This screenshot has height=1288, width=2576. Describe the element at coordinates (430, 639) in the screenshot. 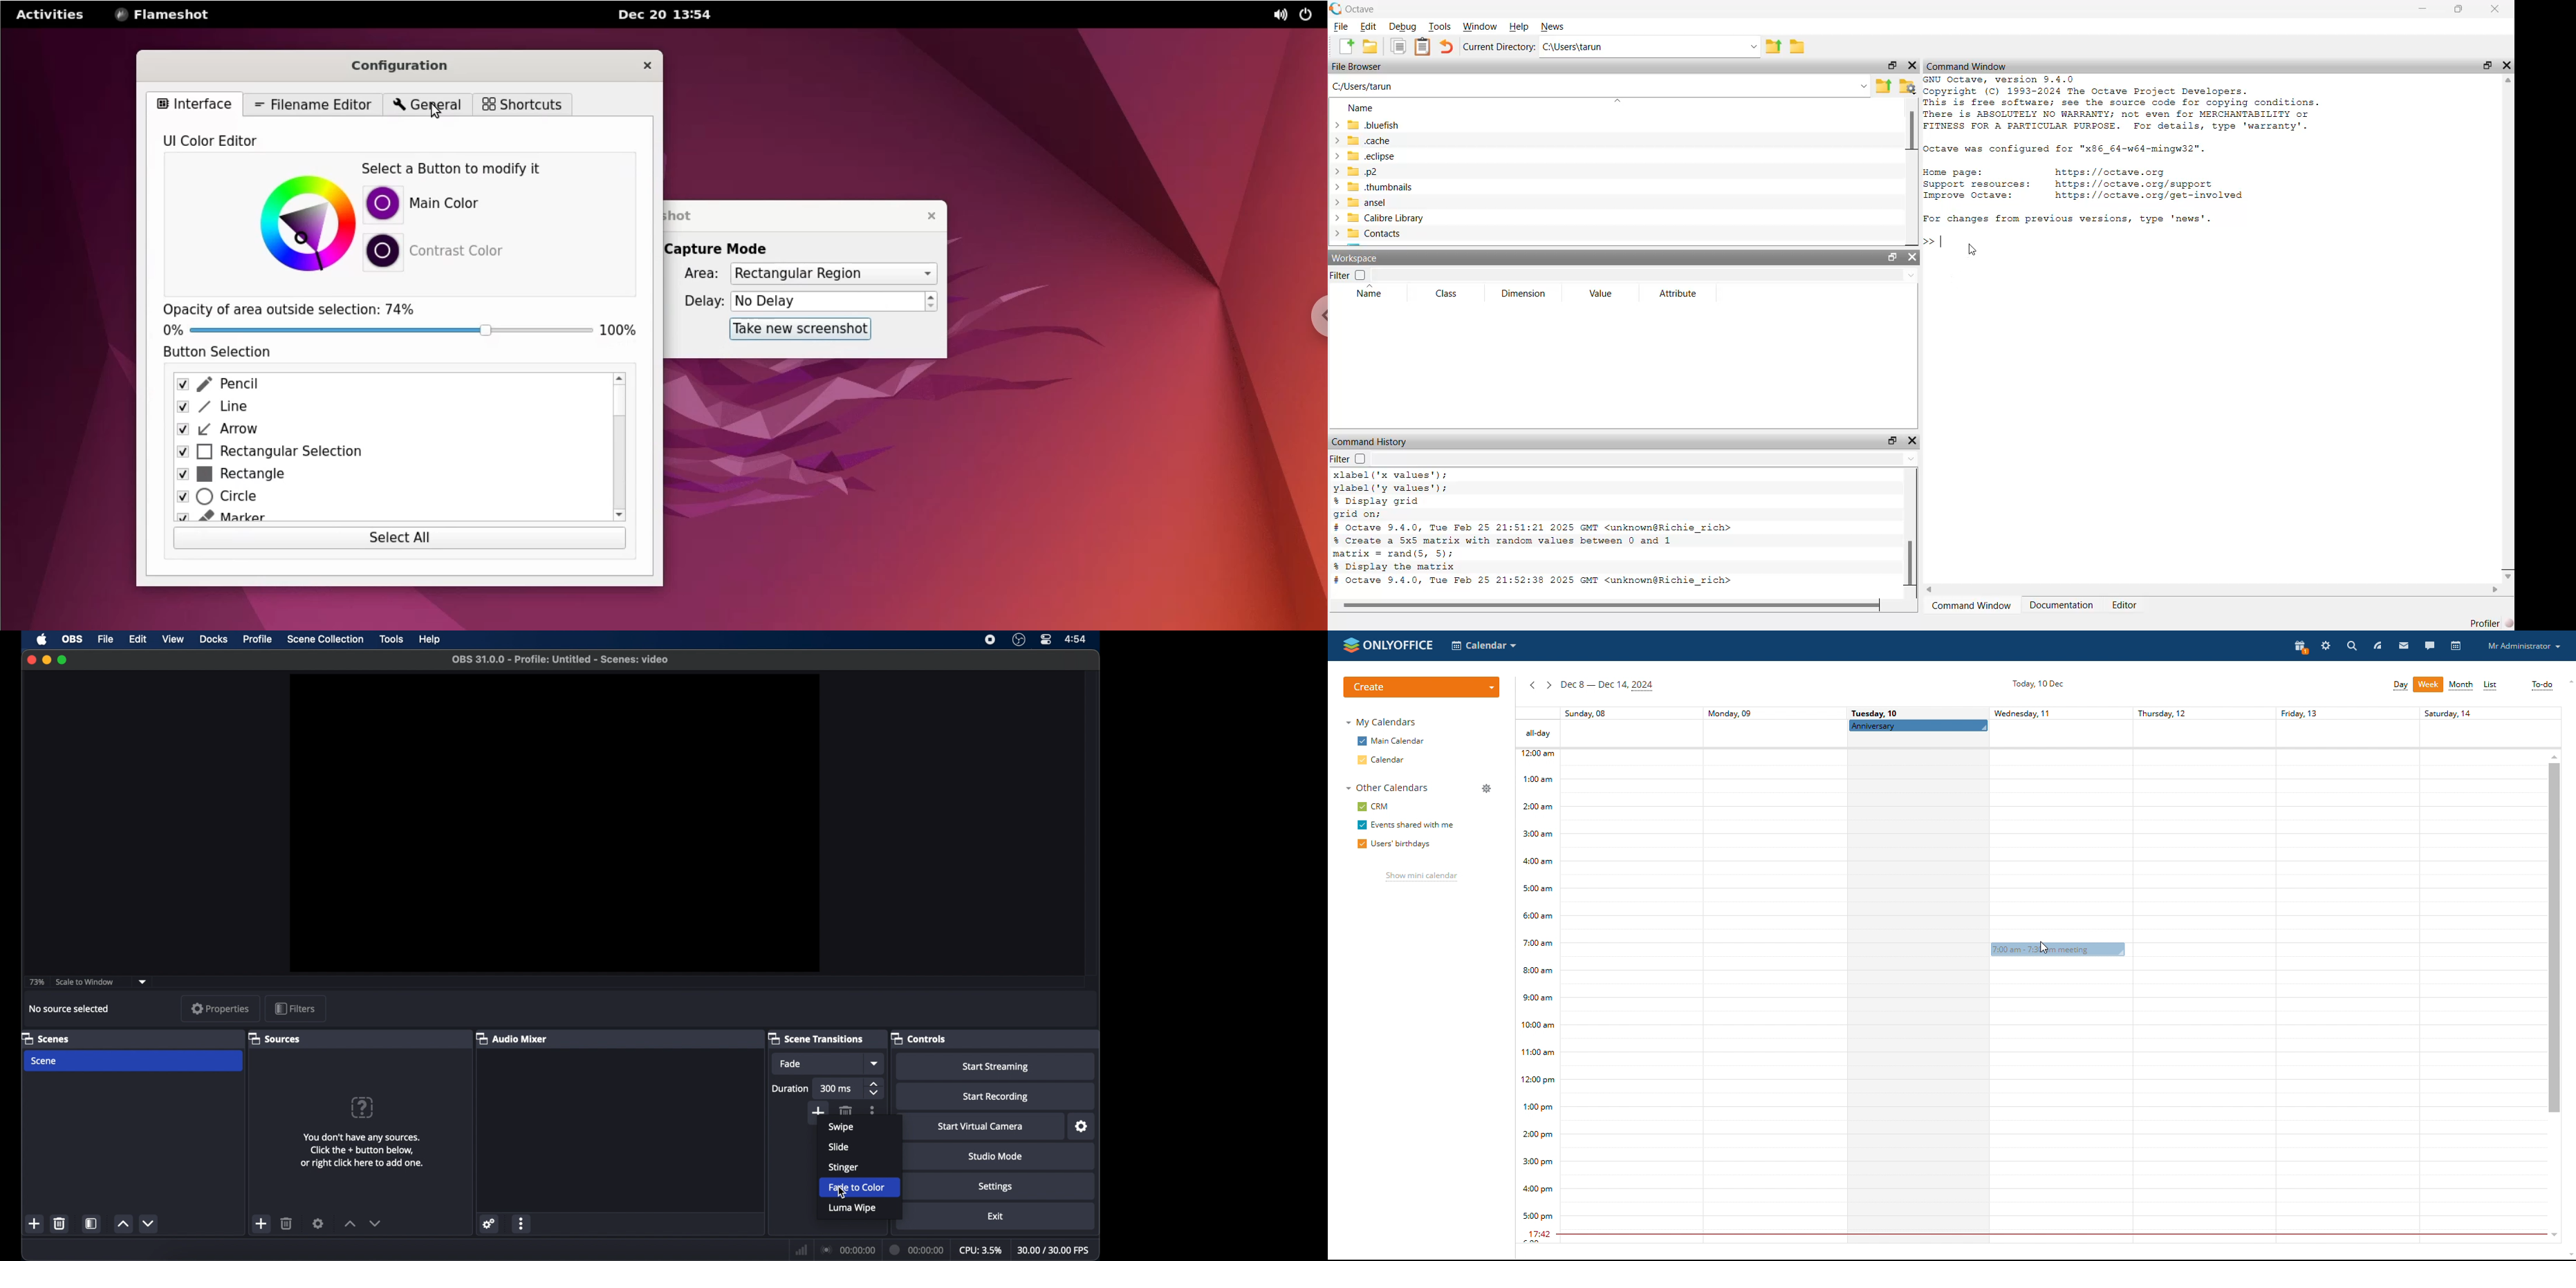

I see `help` at that location.